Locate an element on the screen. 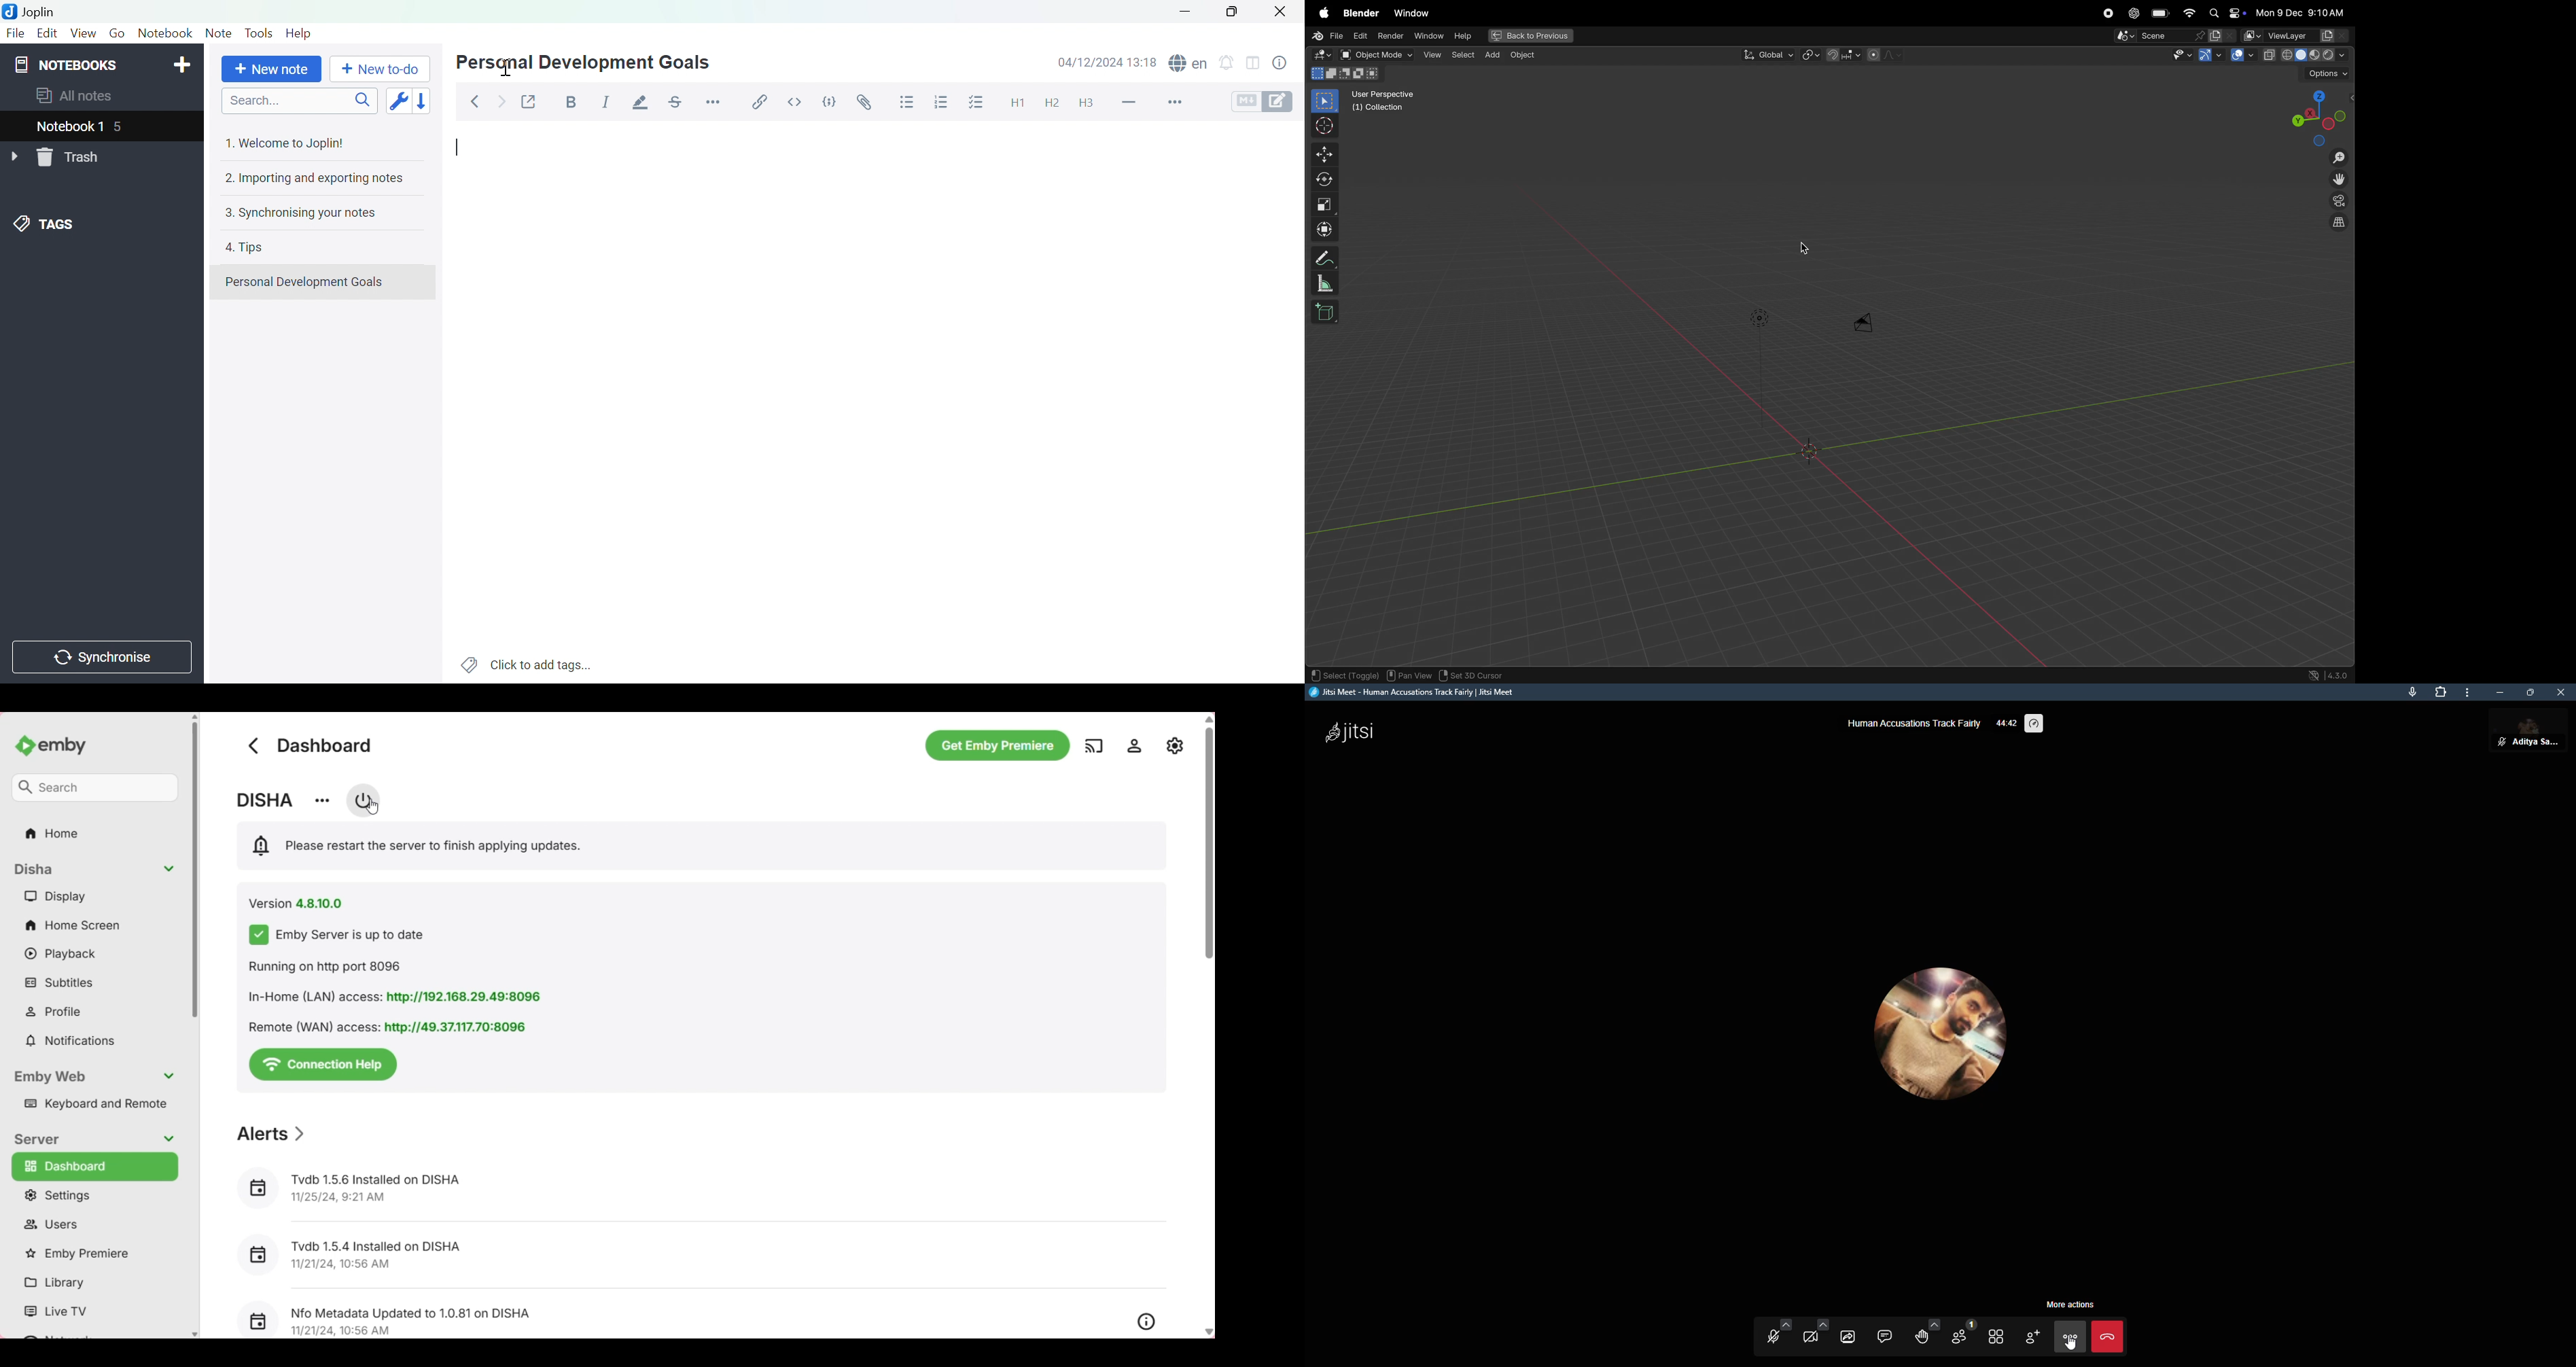 This screenshot has height=1372, width=2576. Insert / edit link is located at coordinates (763, 103).